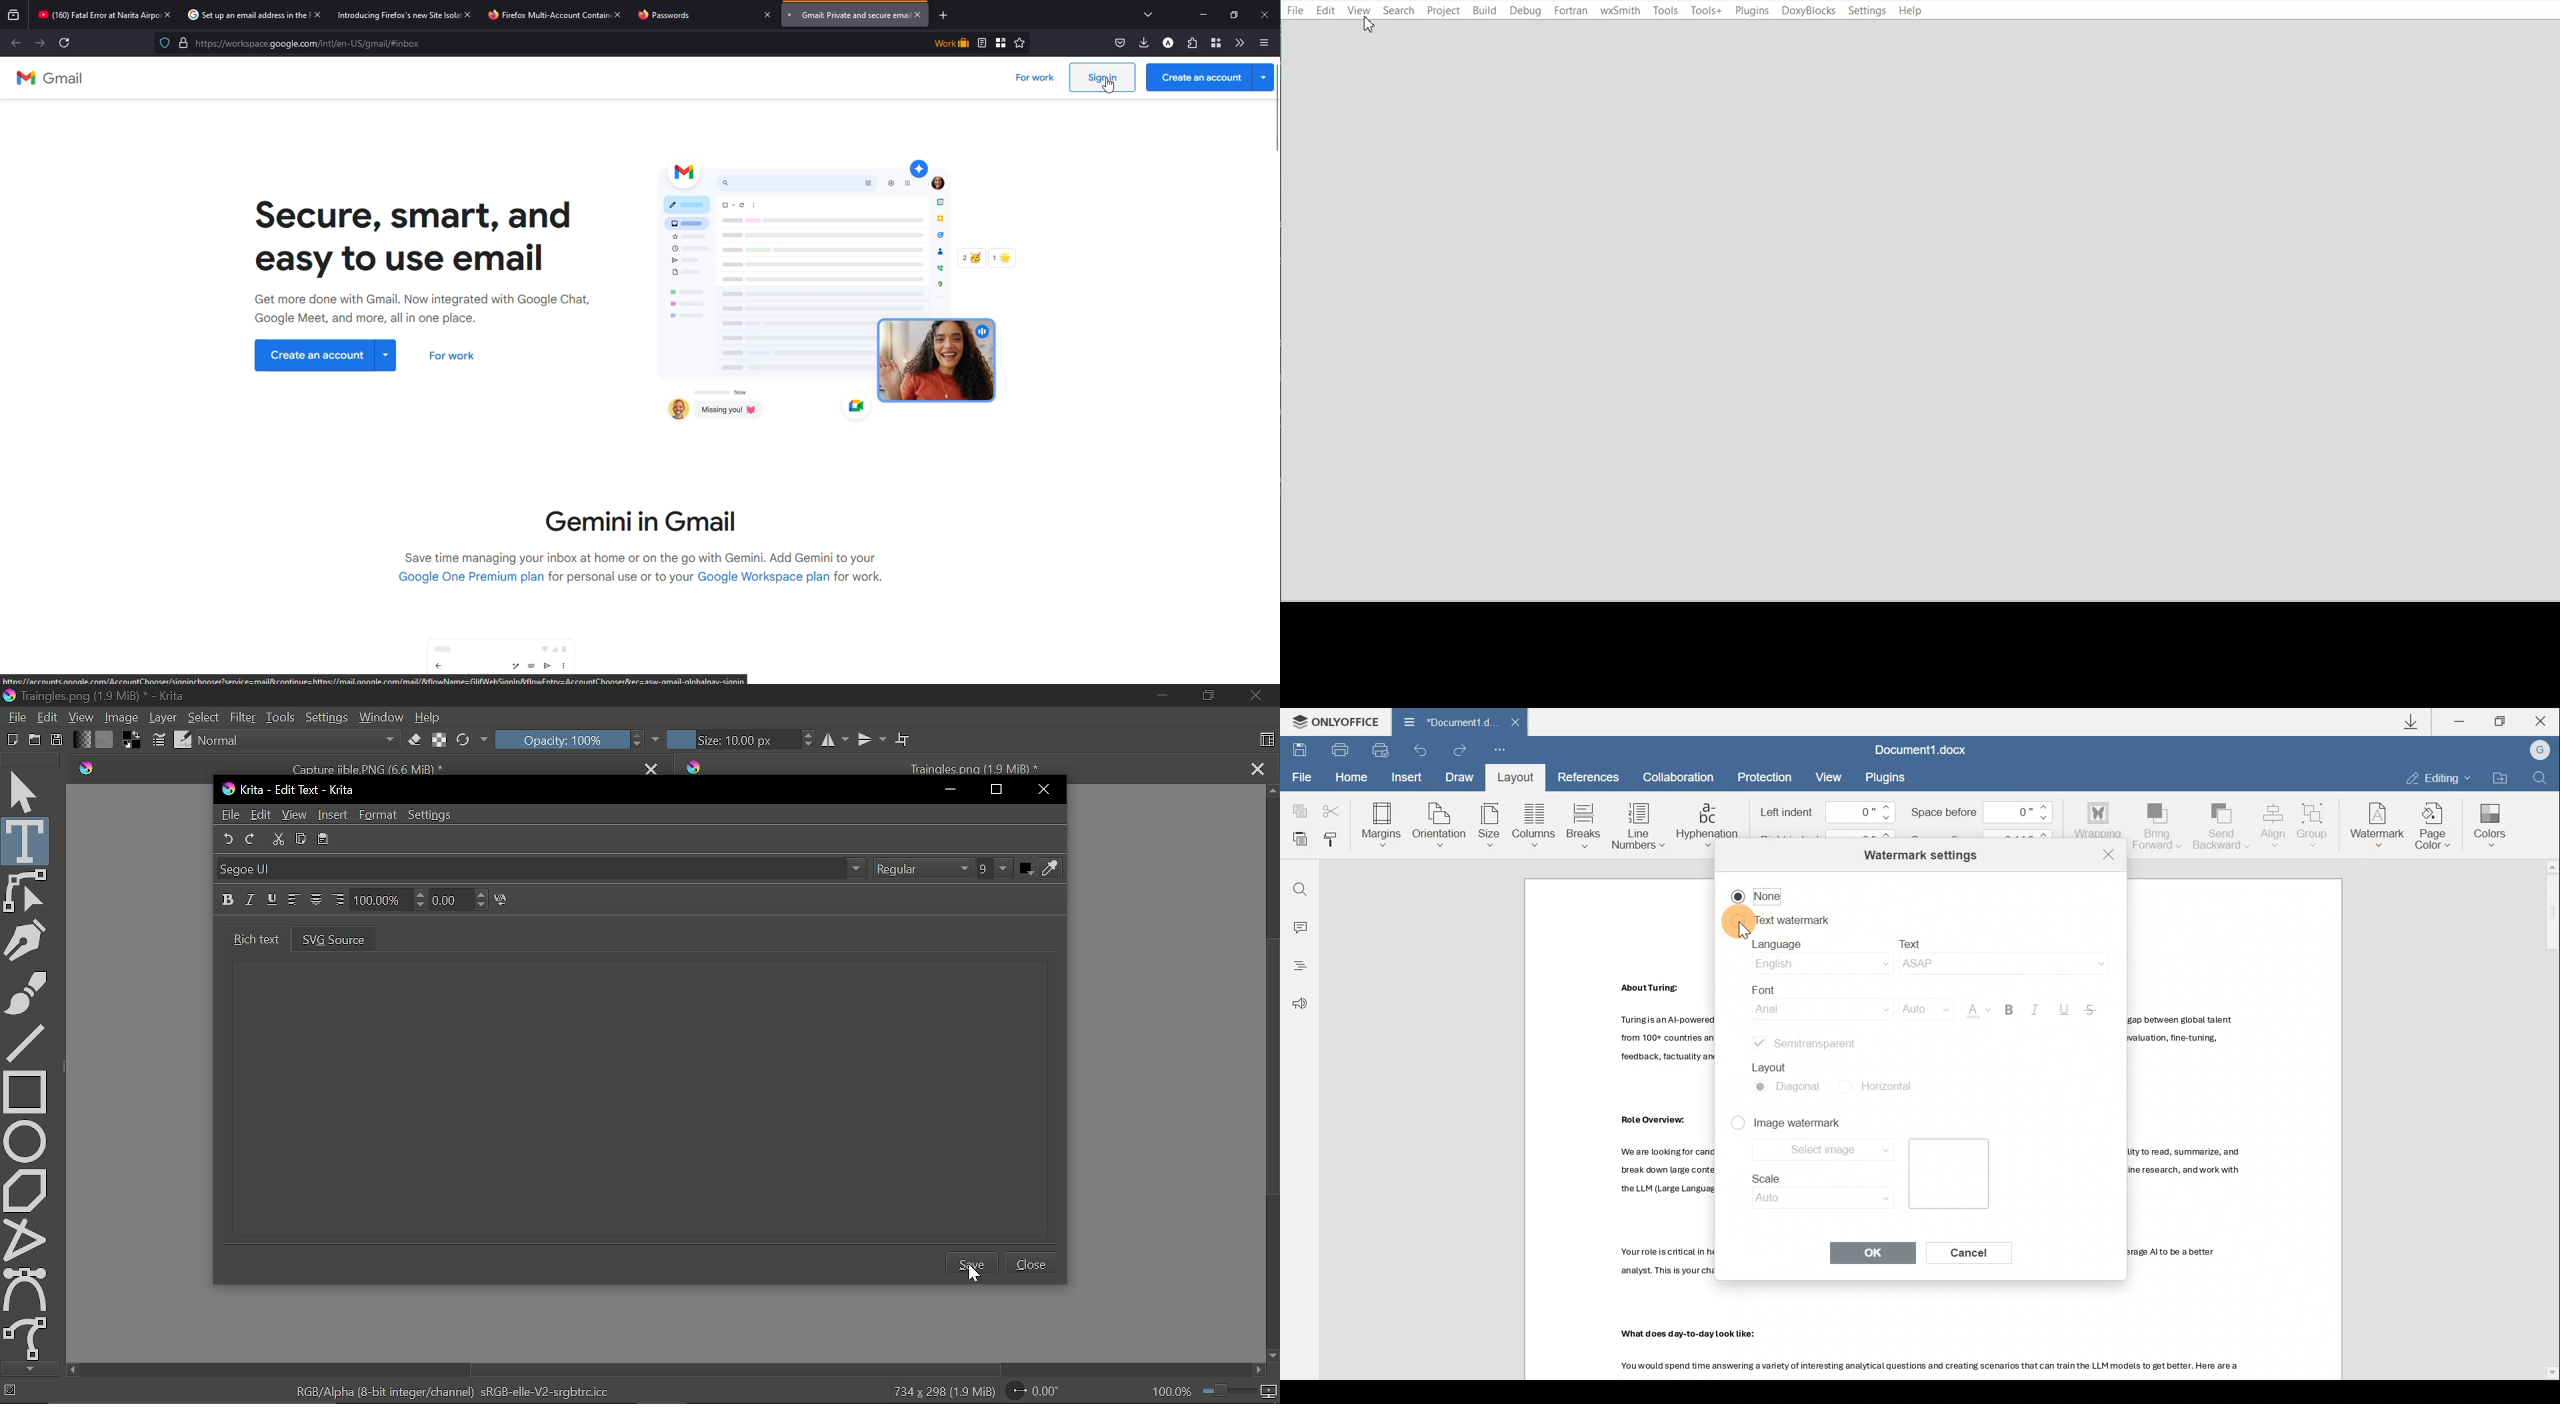  I want to click on File, so click(1296, 9).